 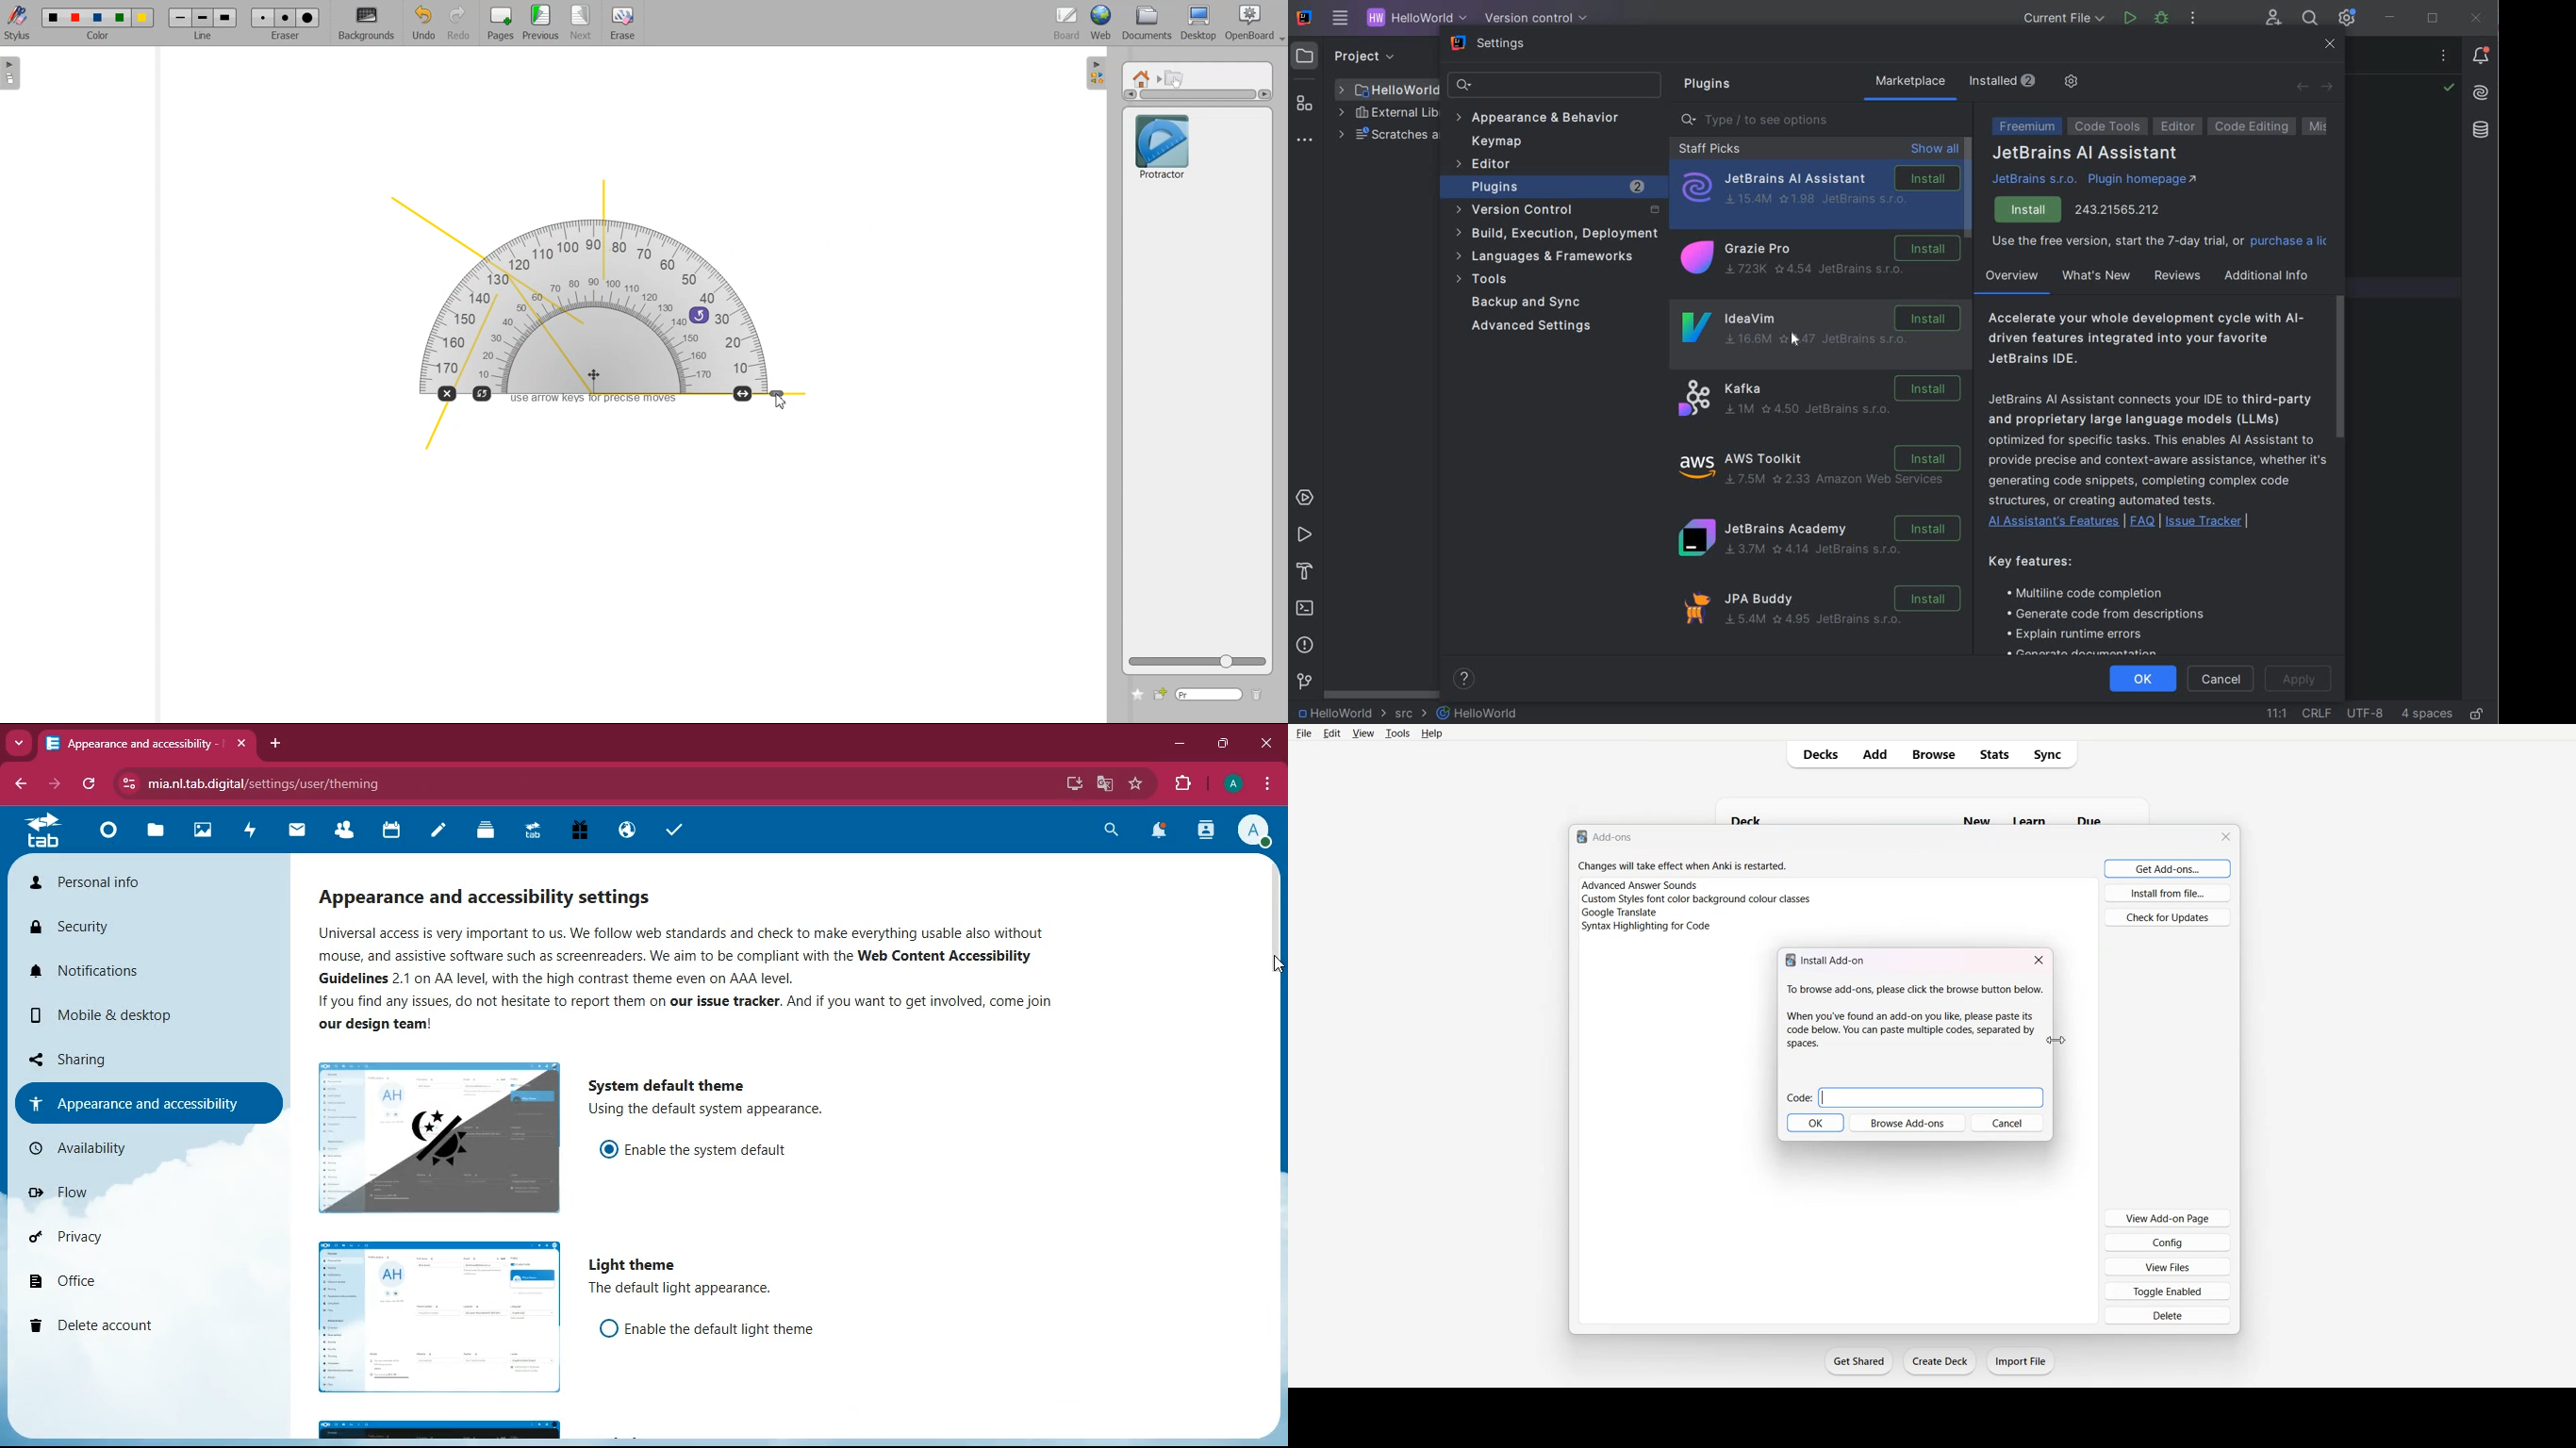 What do you see at coordinates (1697, 899) in the screenshot?
I see `custom styles font color background colour classes` at bounding box center [1697, 899].